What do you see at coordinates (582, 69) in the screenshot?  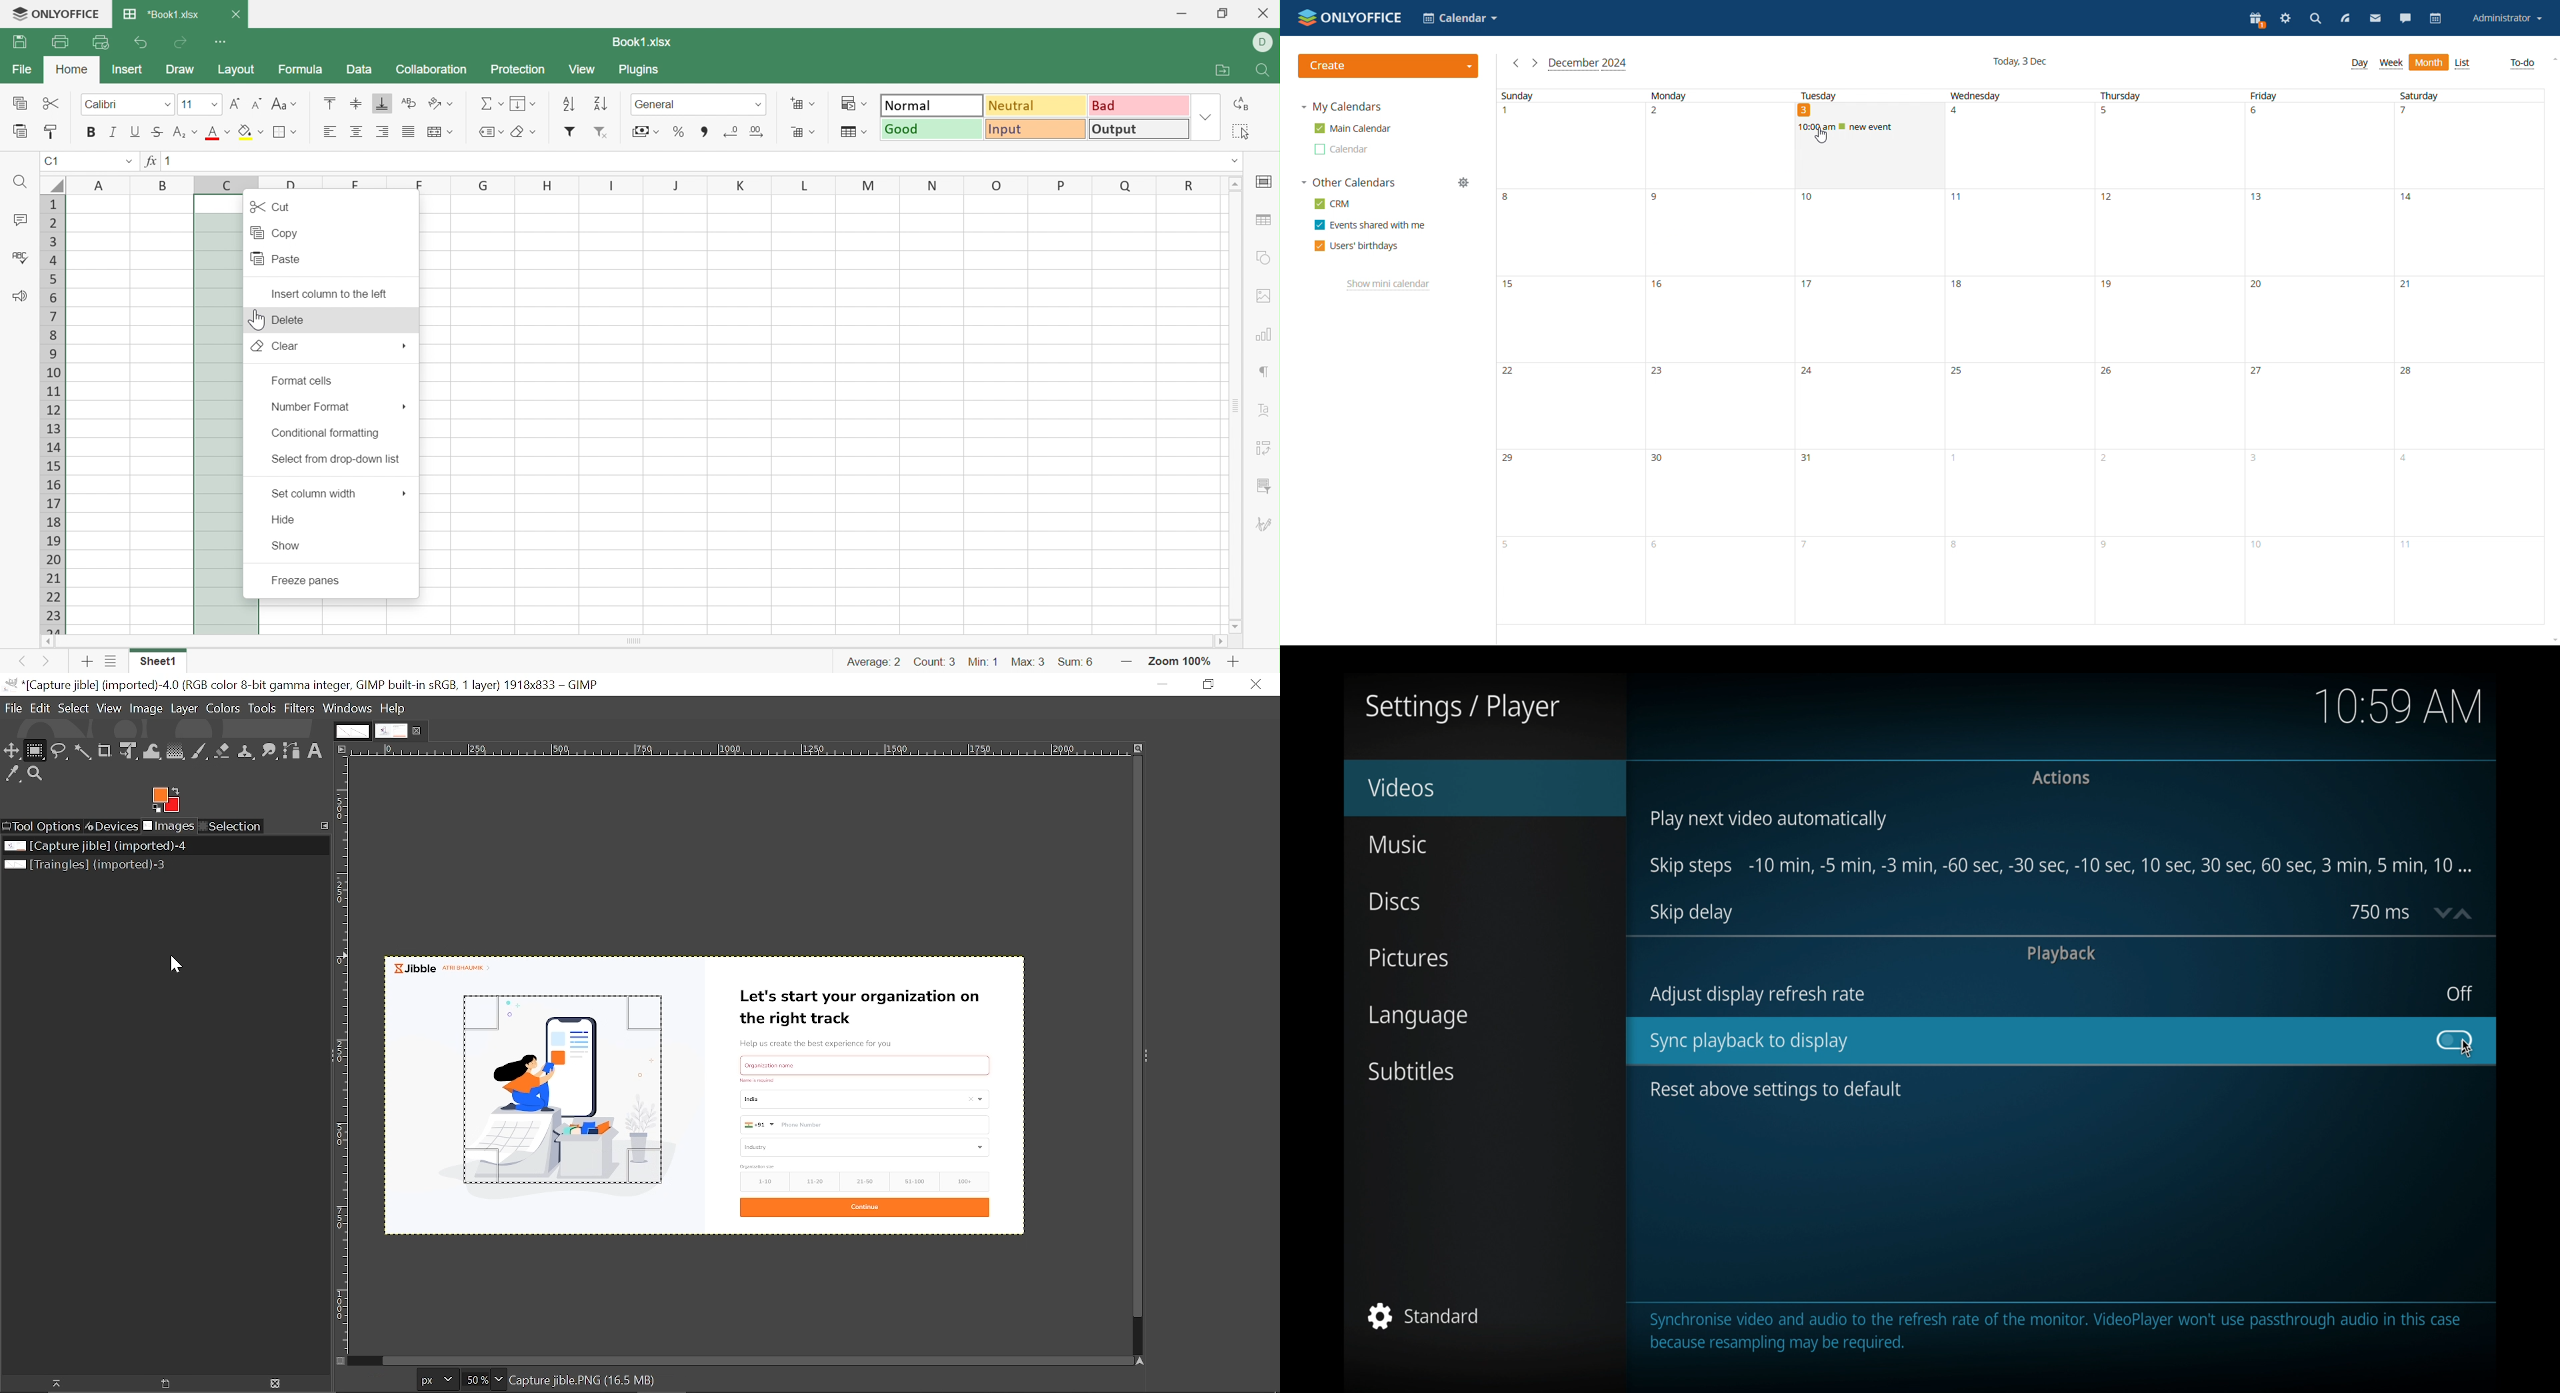 I see `View` at bounding box center [582, 69].